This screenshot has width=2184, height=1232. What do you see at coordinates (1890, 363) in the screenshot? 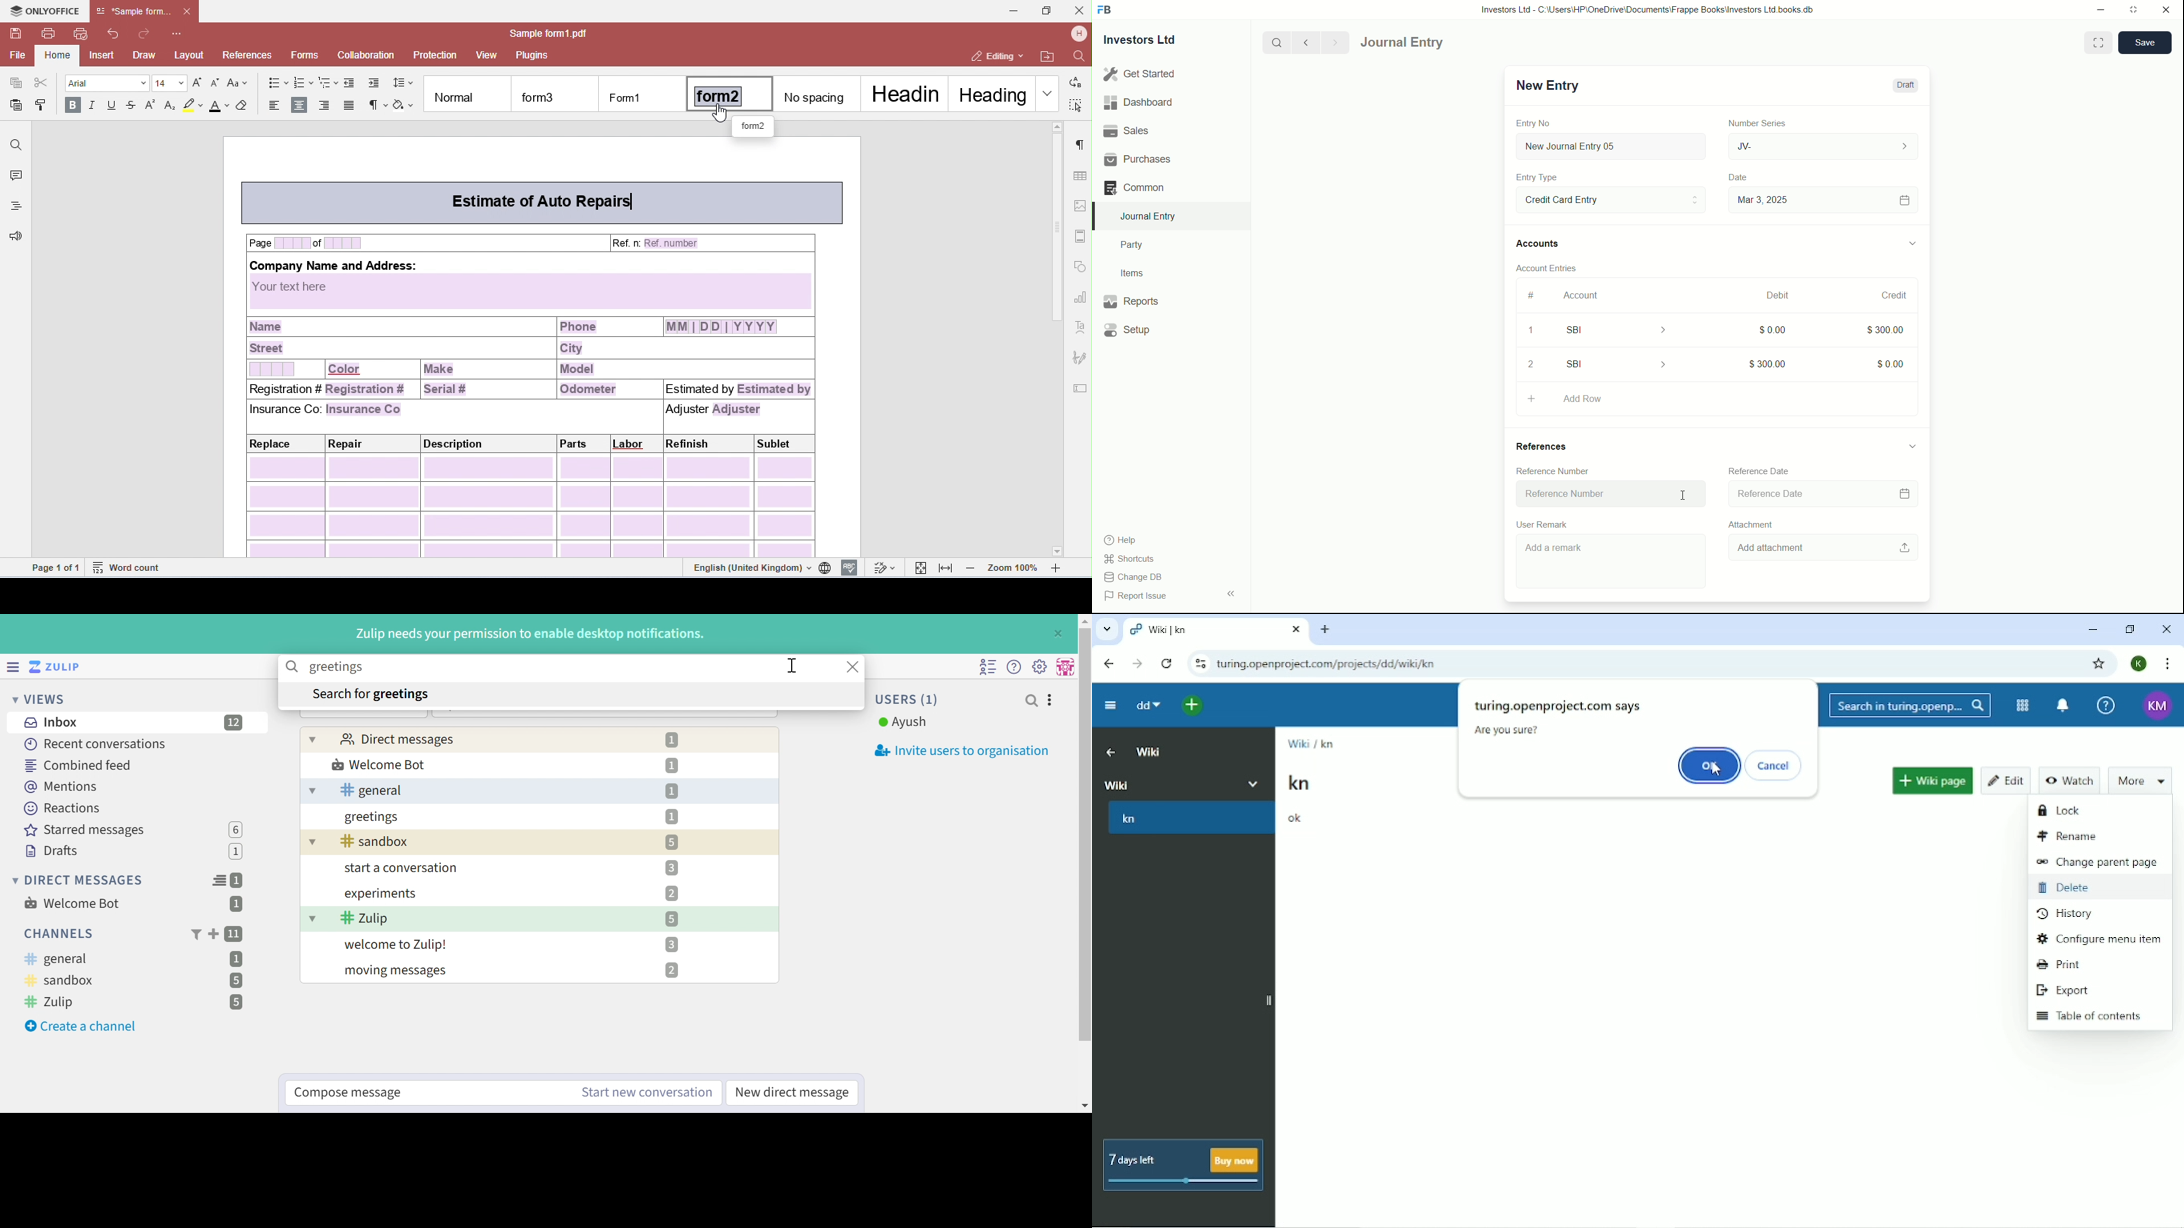
I see `$0.00` at bounding box center [1890, 363].